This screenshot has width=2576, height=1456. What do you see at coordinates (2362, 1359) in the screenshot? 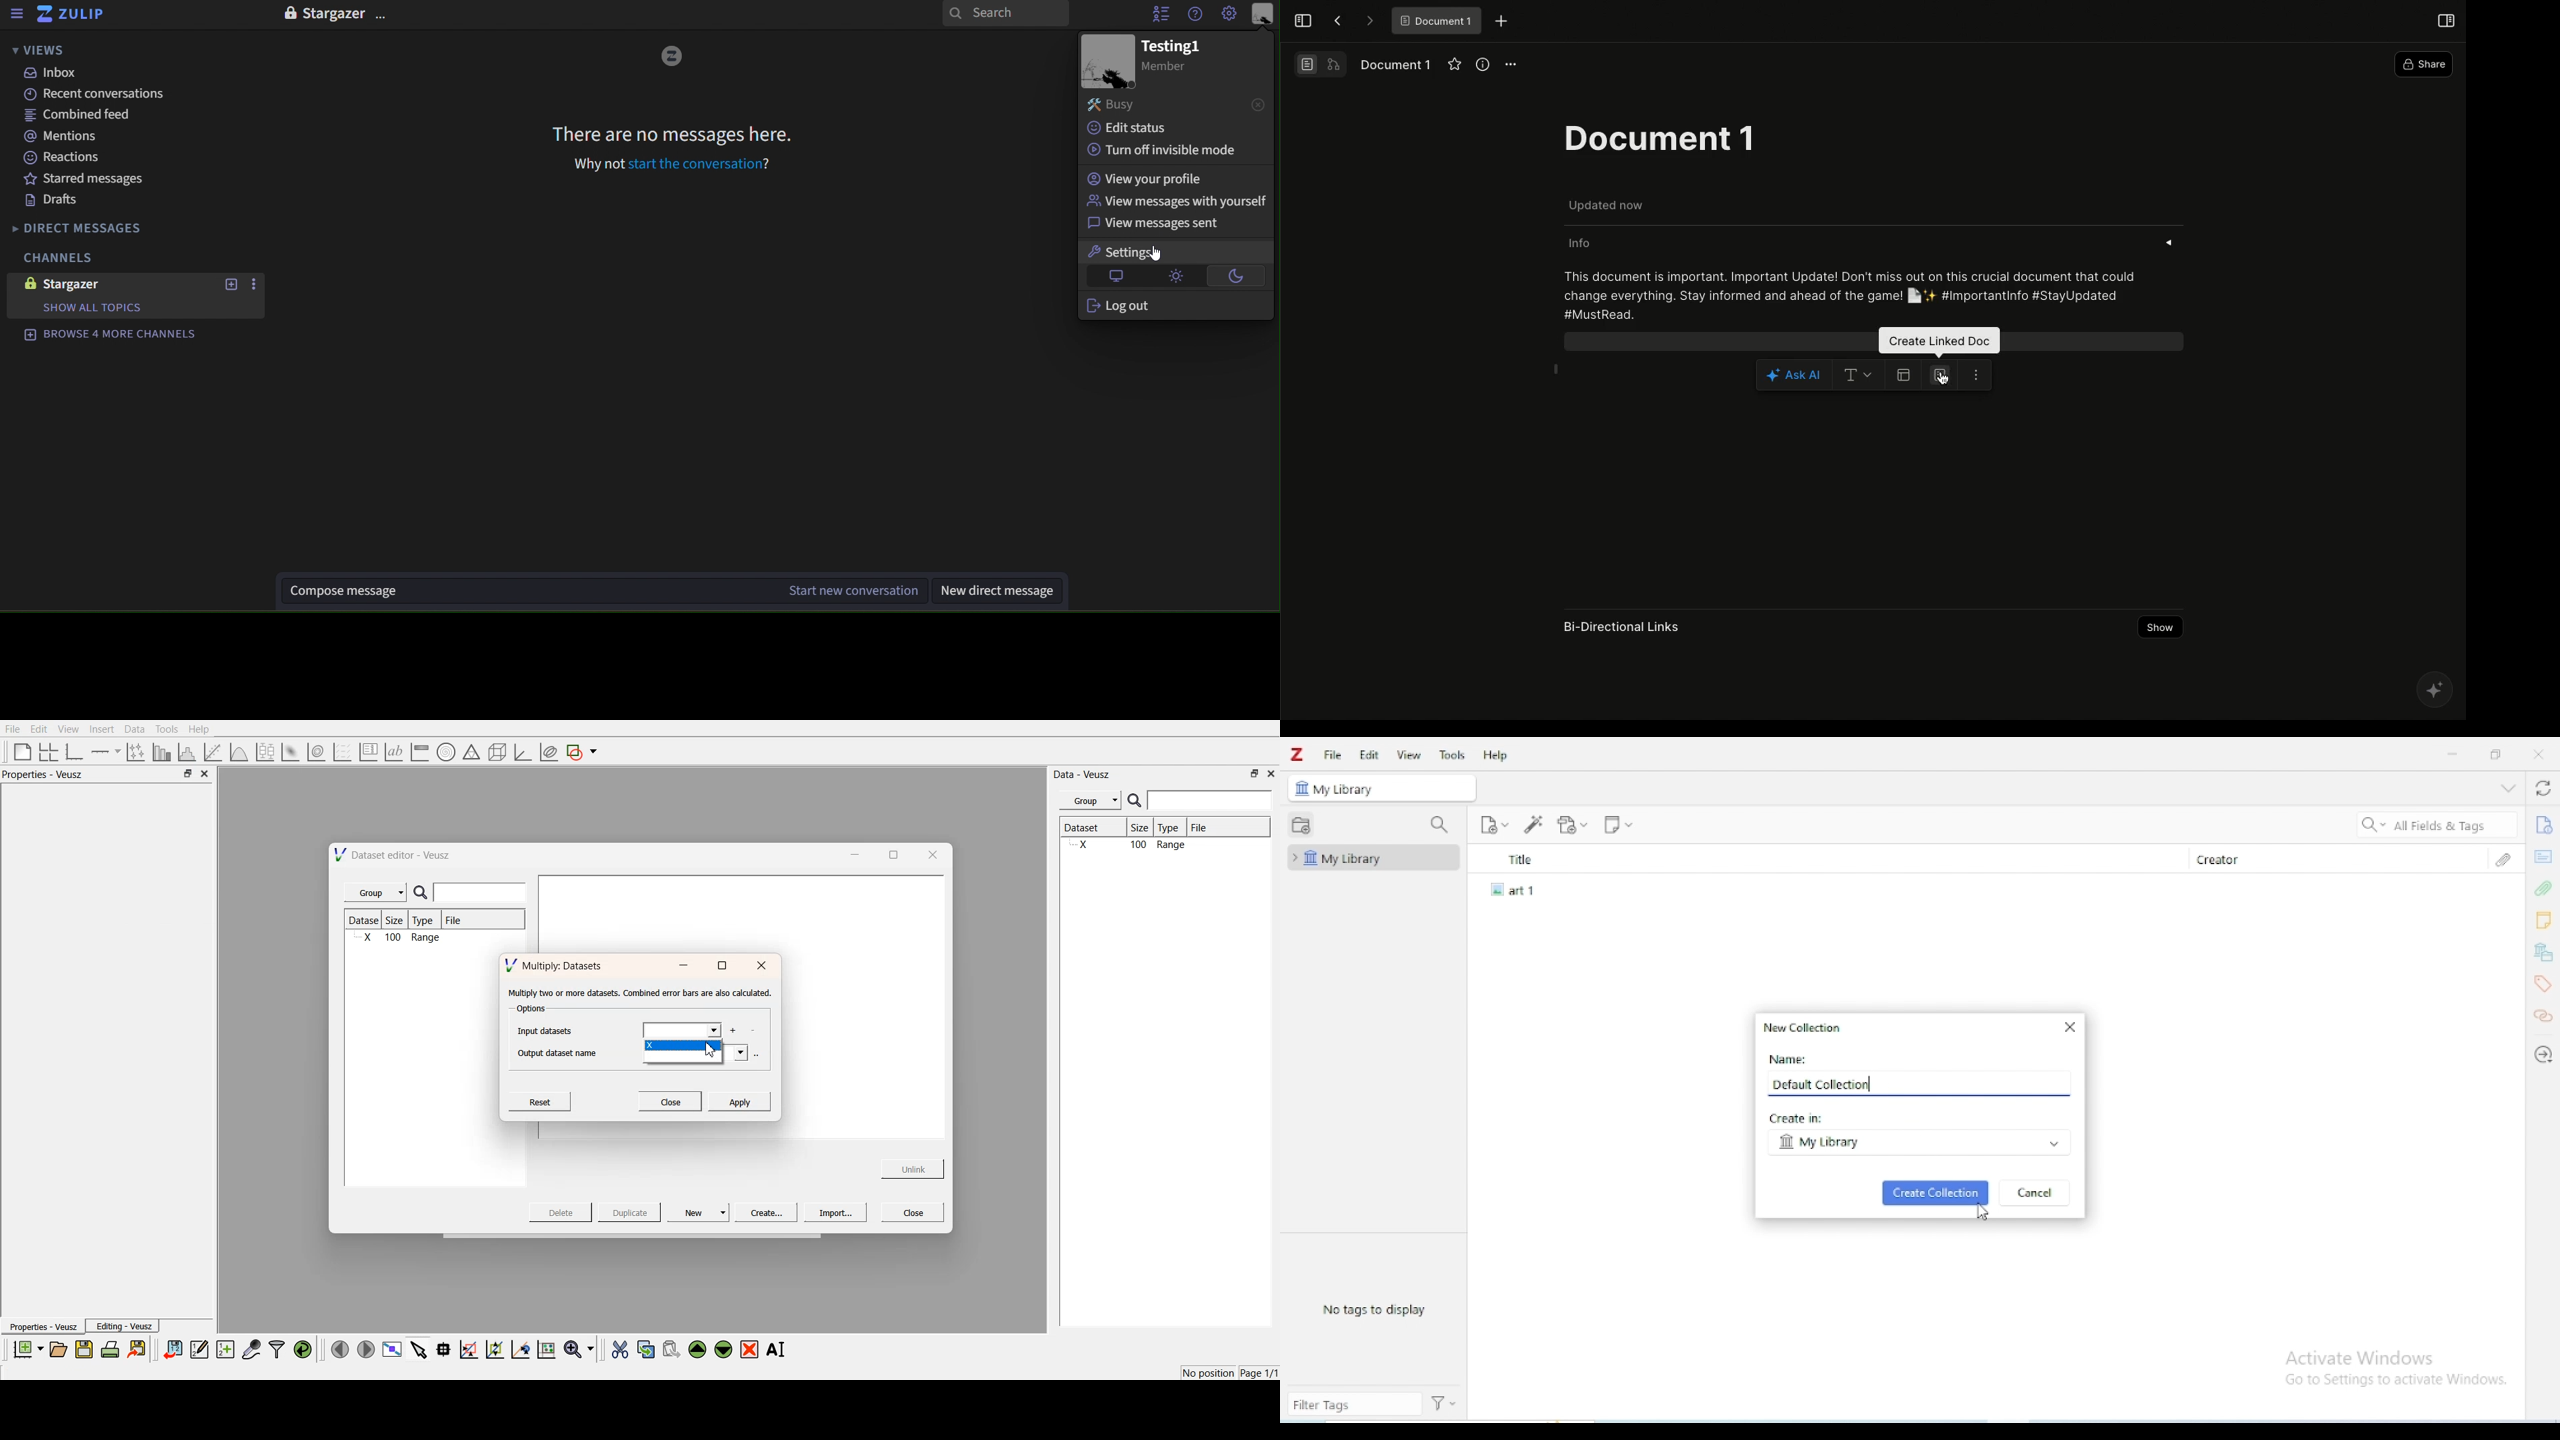
I see `Activate Windows` at bounding box center [2362, 1359].